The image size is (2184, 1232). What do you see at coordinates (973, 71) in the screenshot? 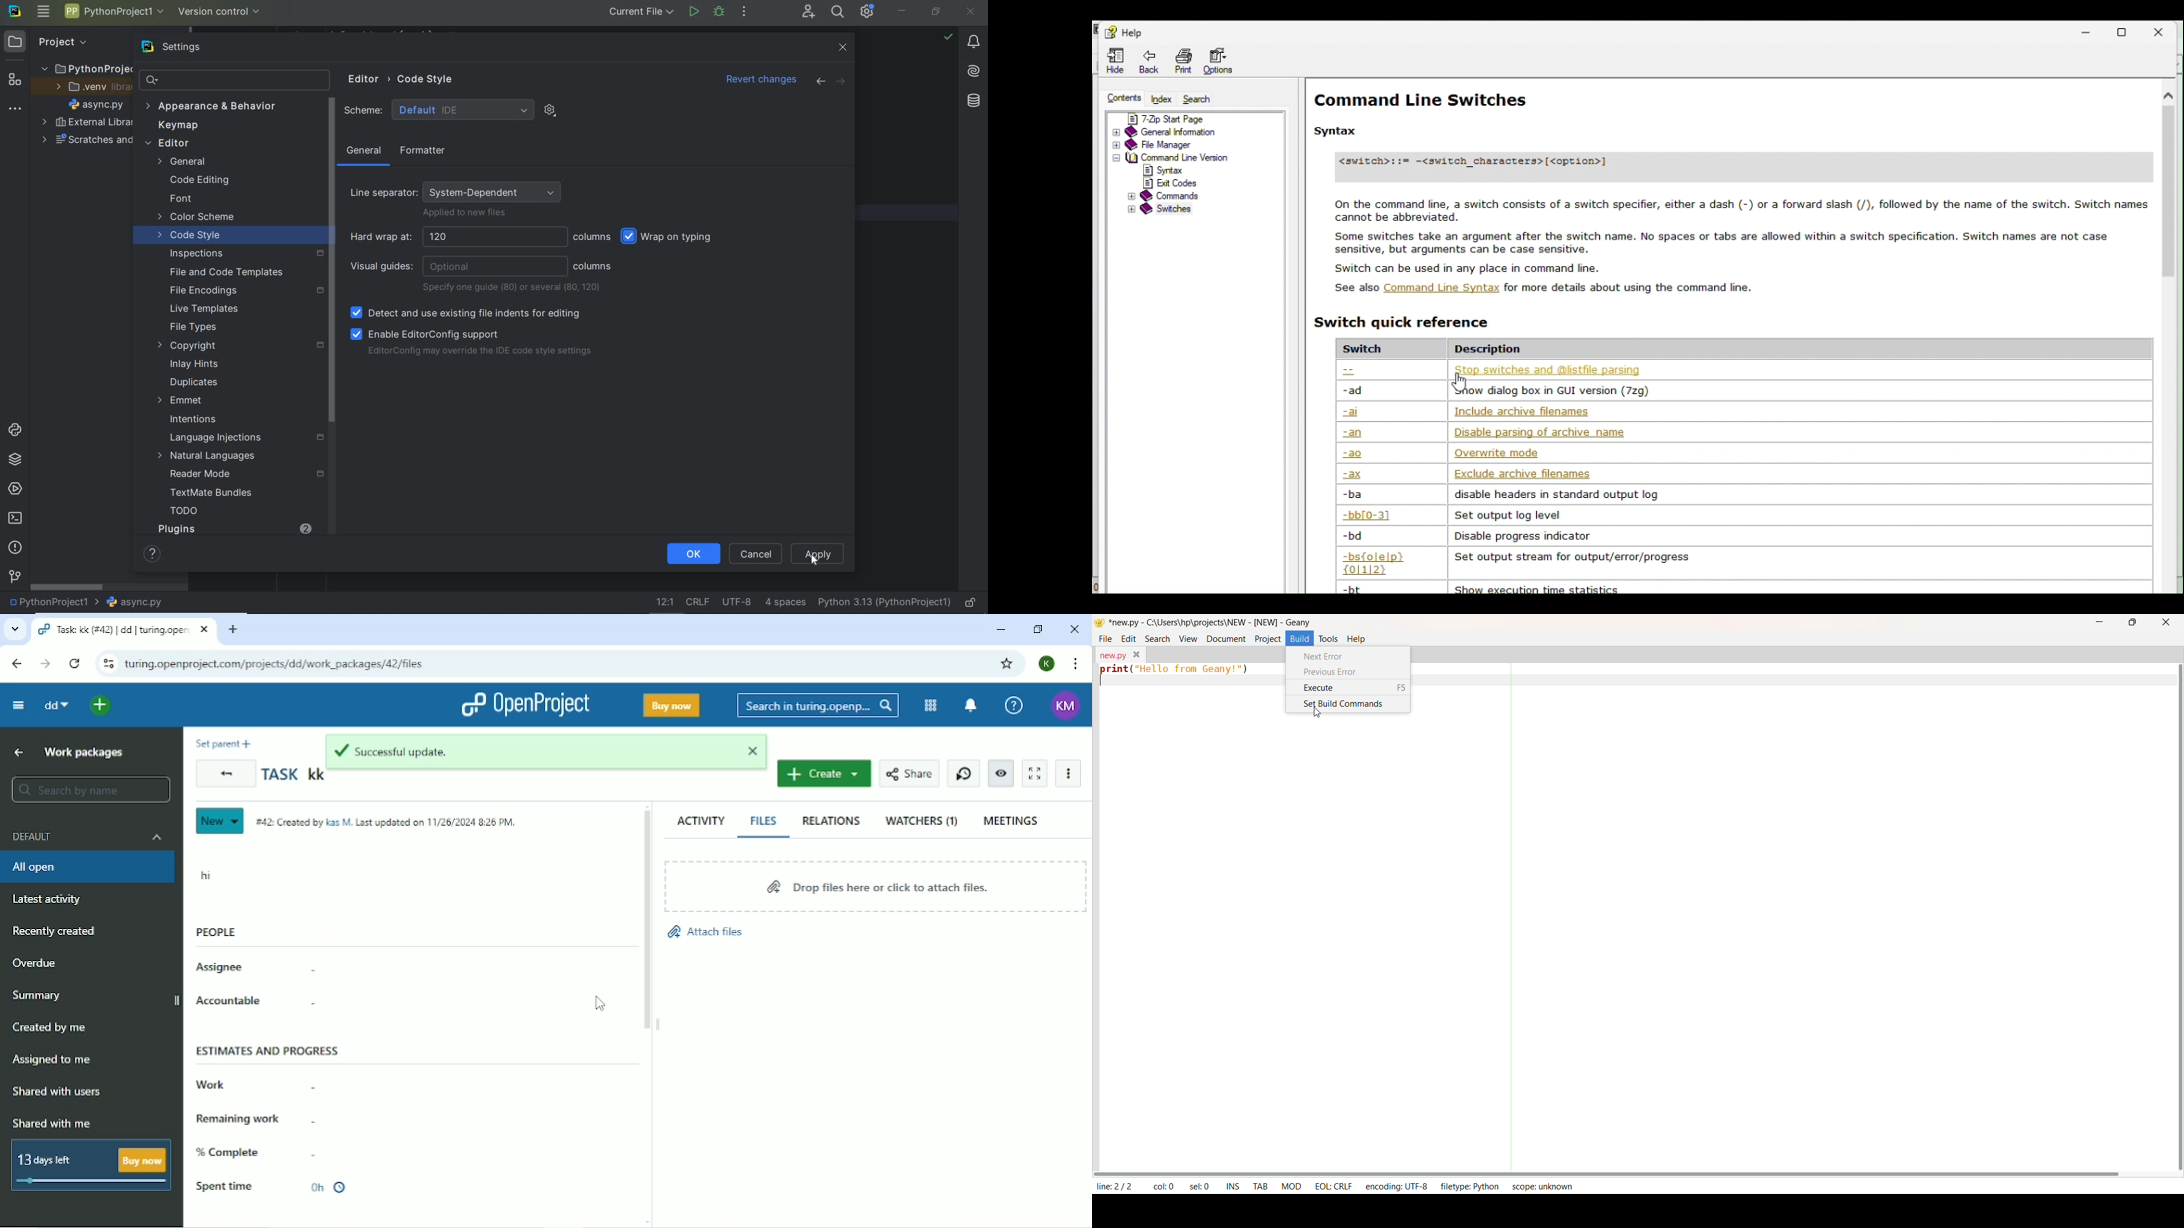
I see `AI Assistant` at bounding box center [973, 71].